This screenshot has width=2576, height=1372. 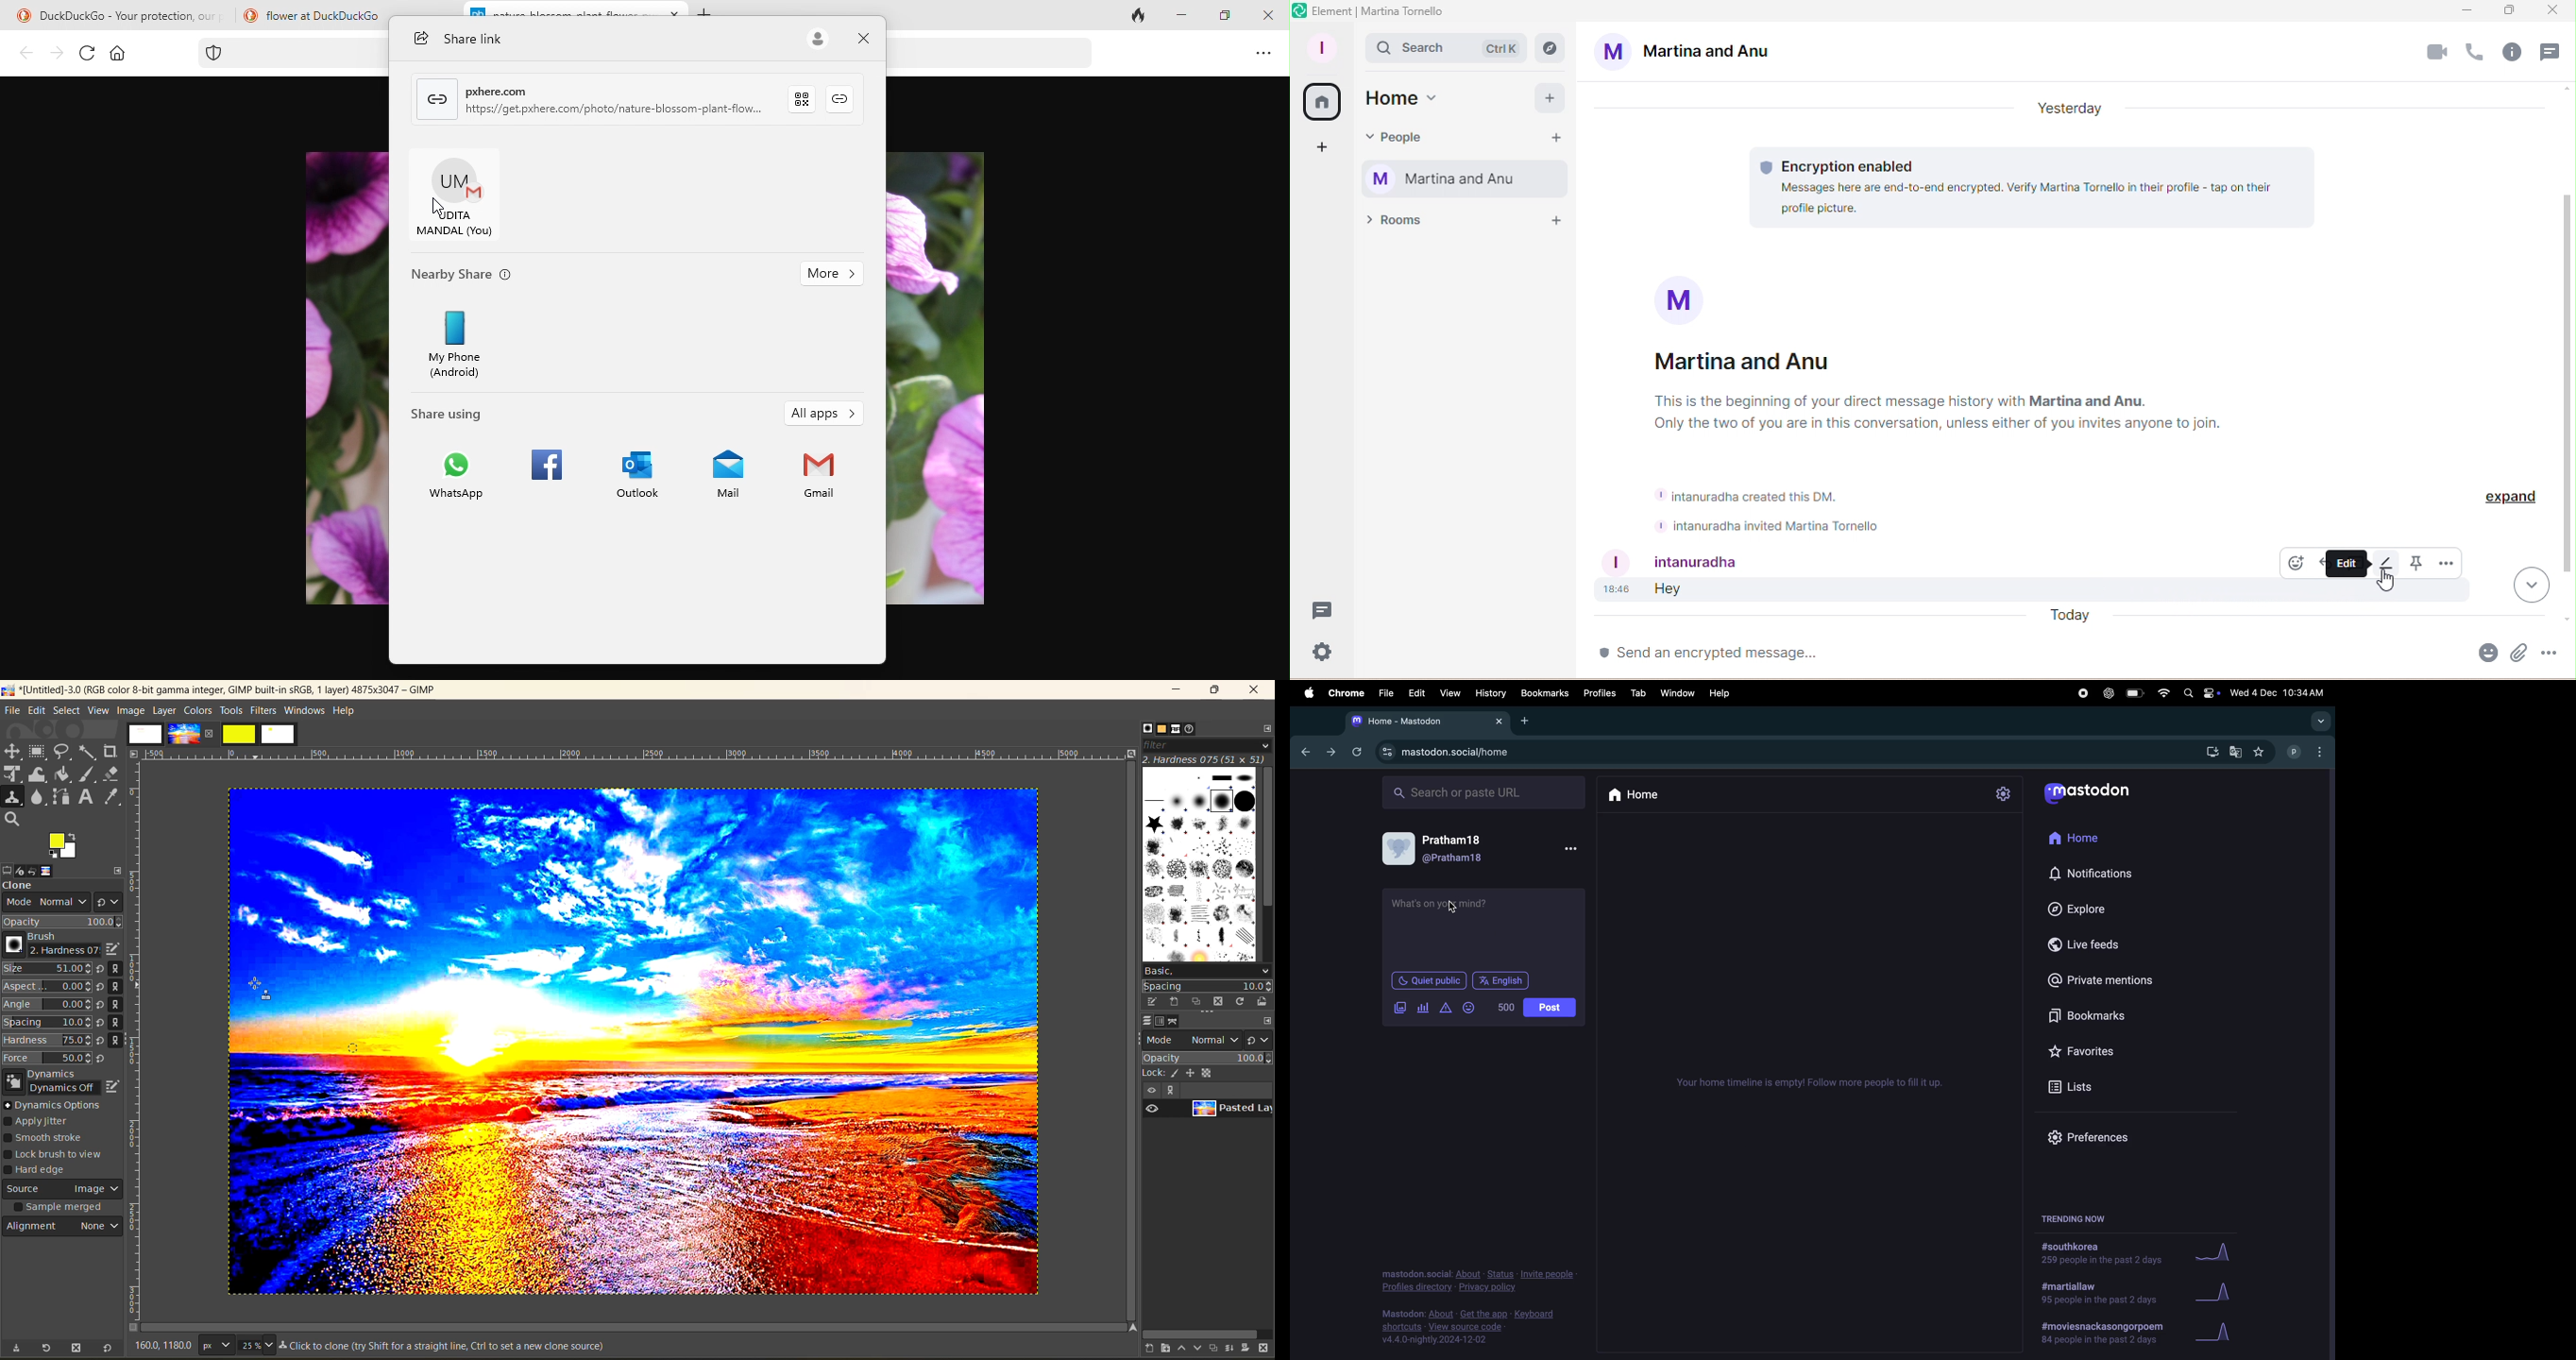 What do you see at coordinates (1303, 750) in the screenshot?
I see `go back` at bounding box center [1303, 750].